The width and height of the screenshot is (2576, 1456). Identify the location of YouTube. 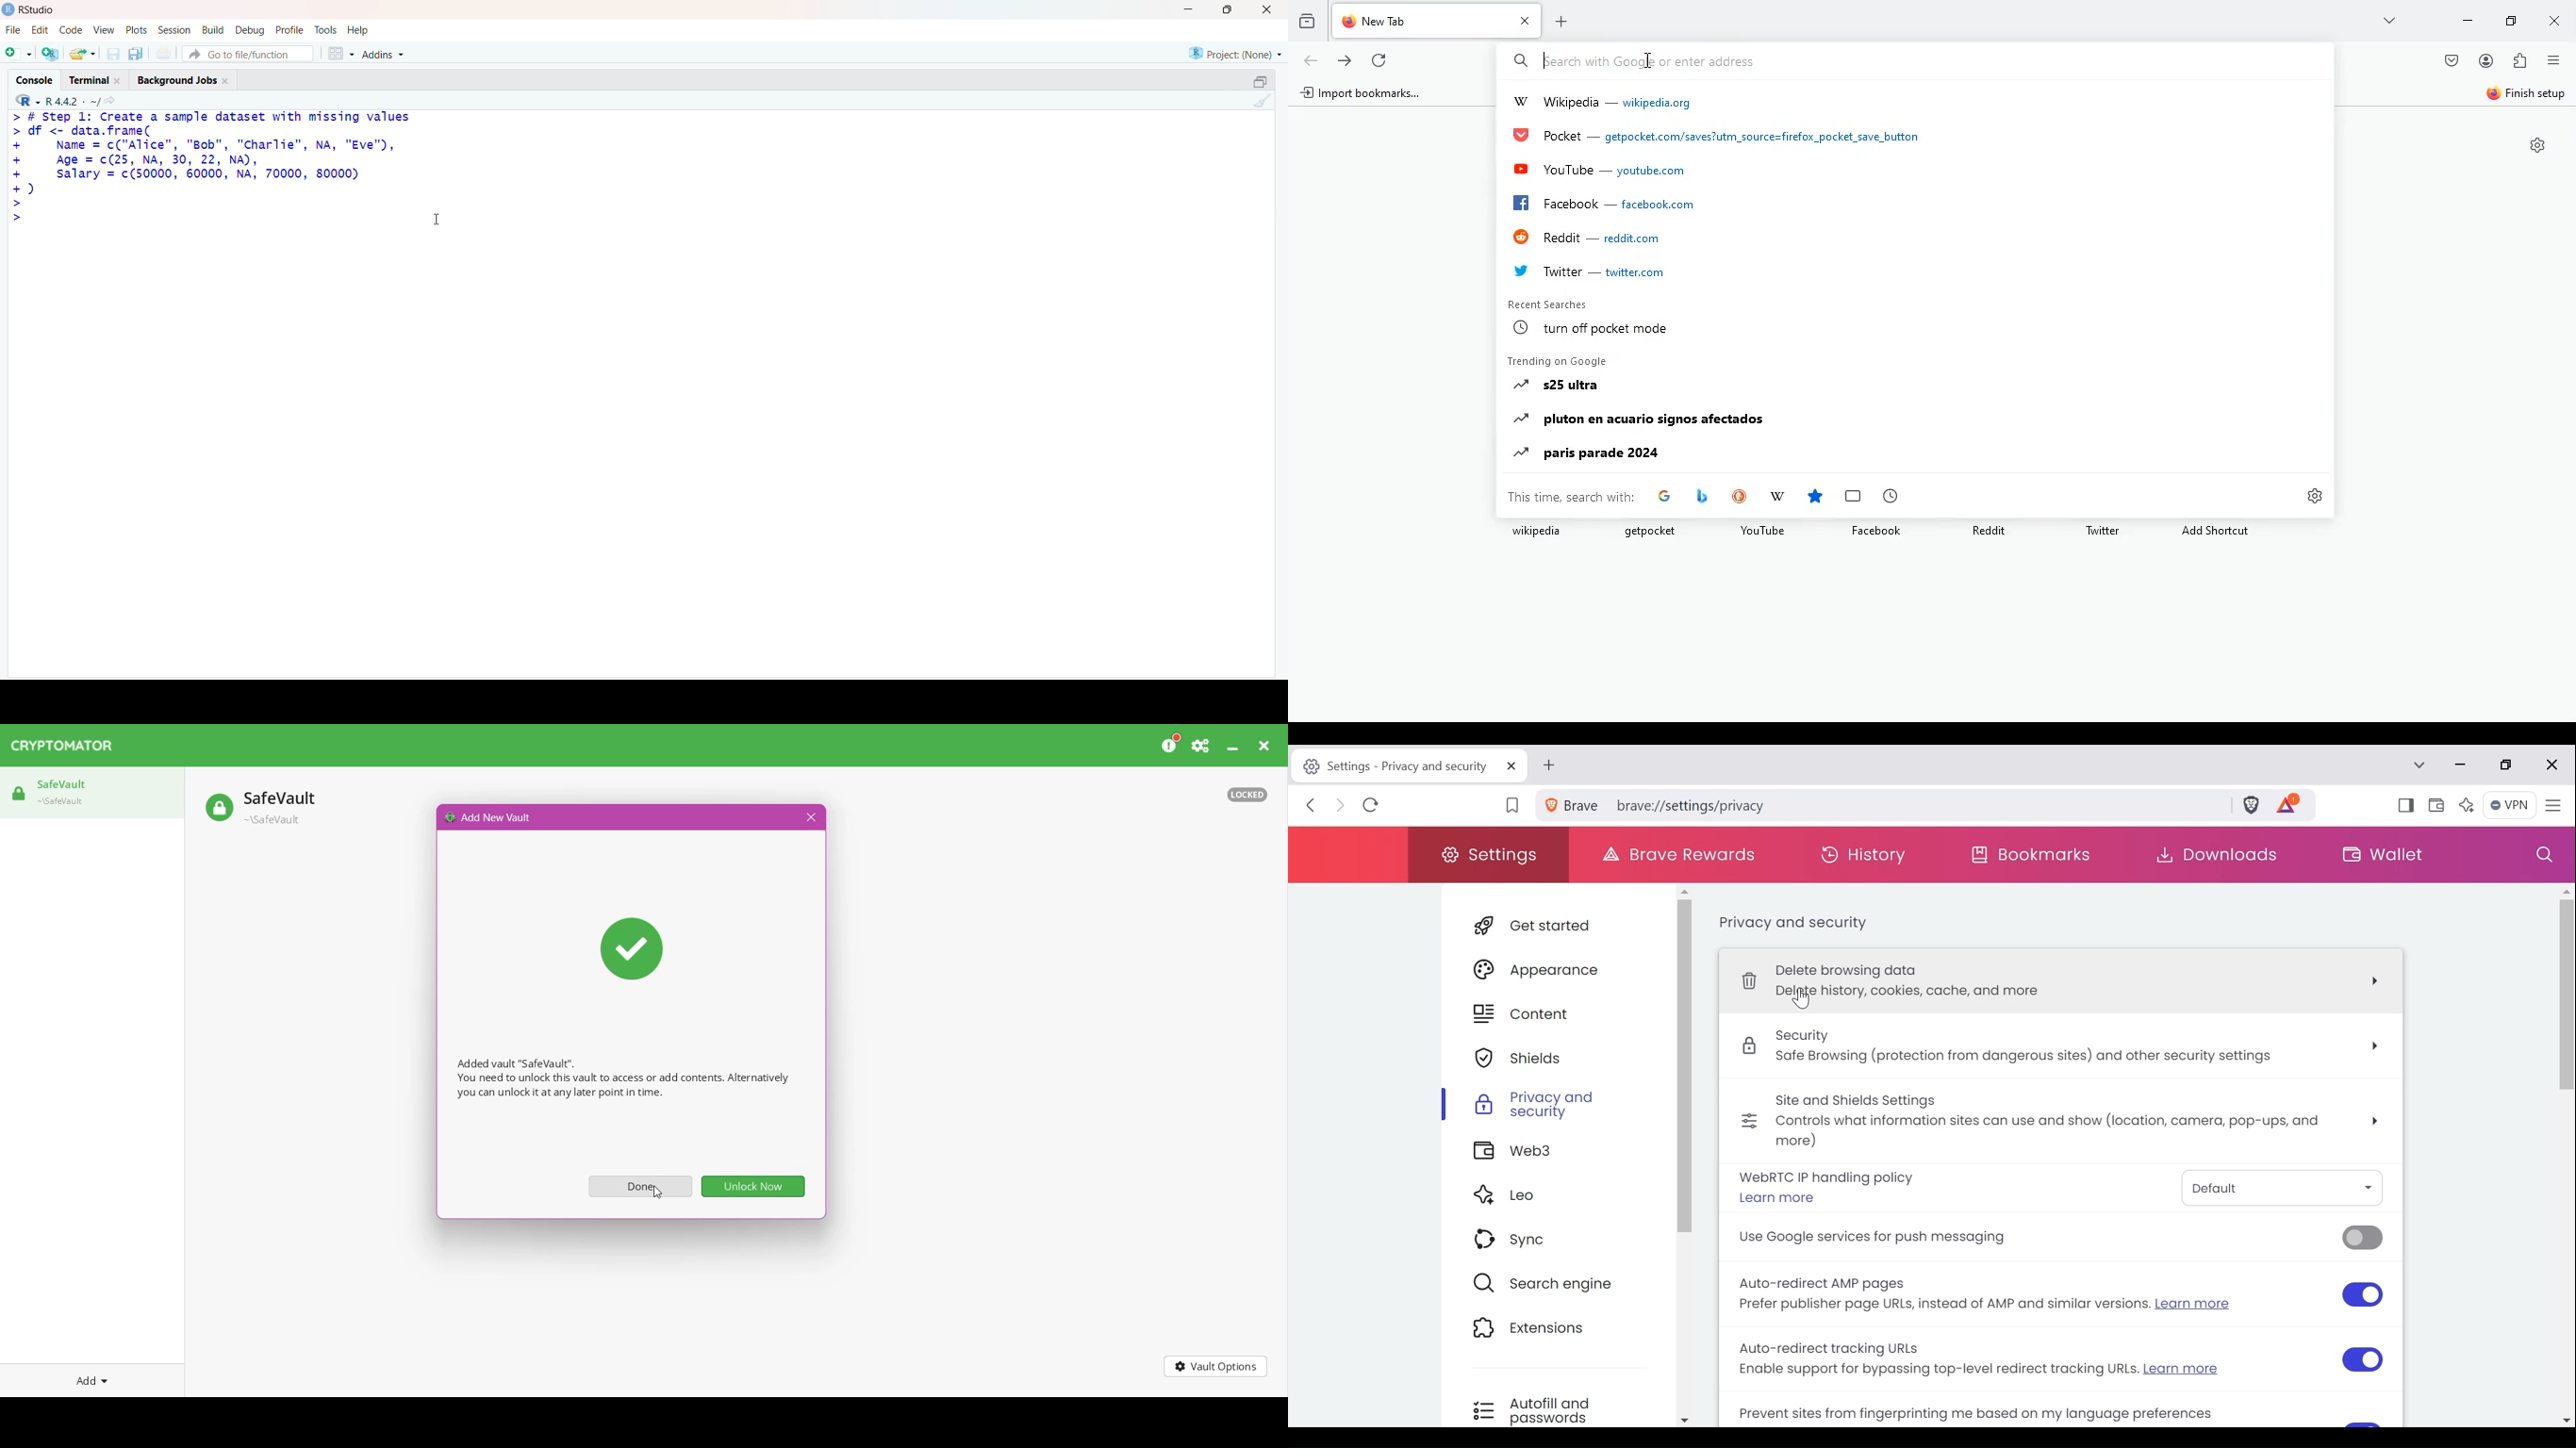
(1762, 530).